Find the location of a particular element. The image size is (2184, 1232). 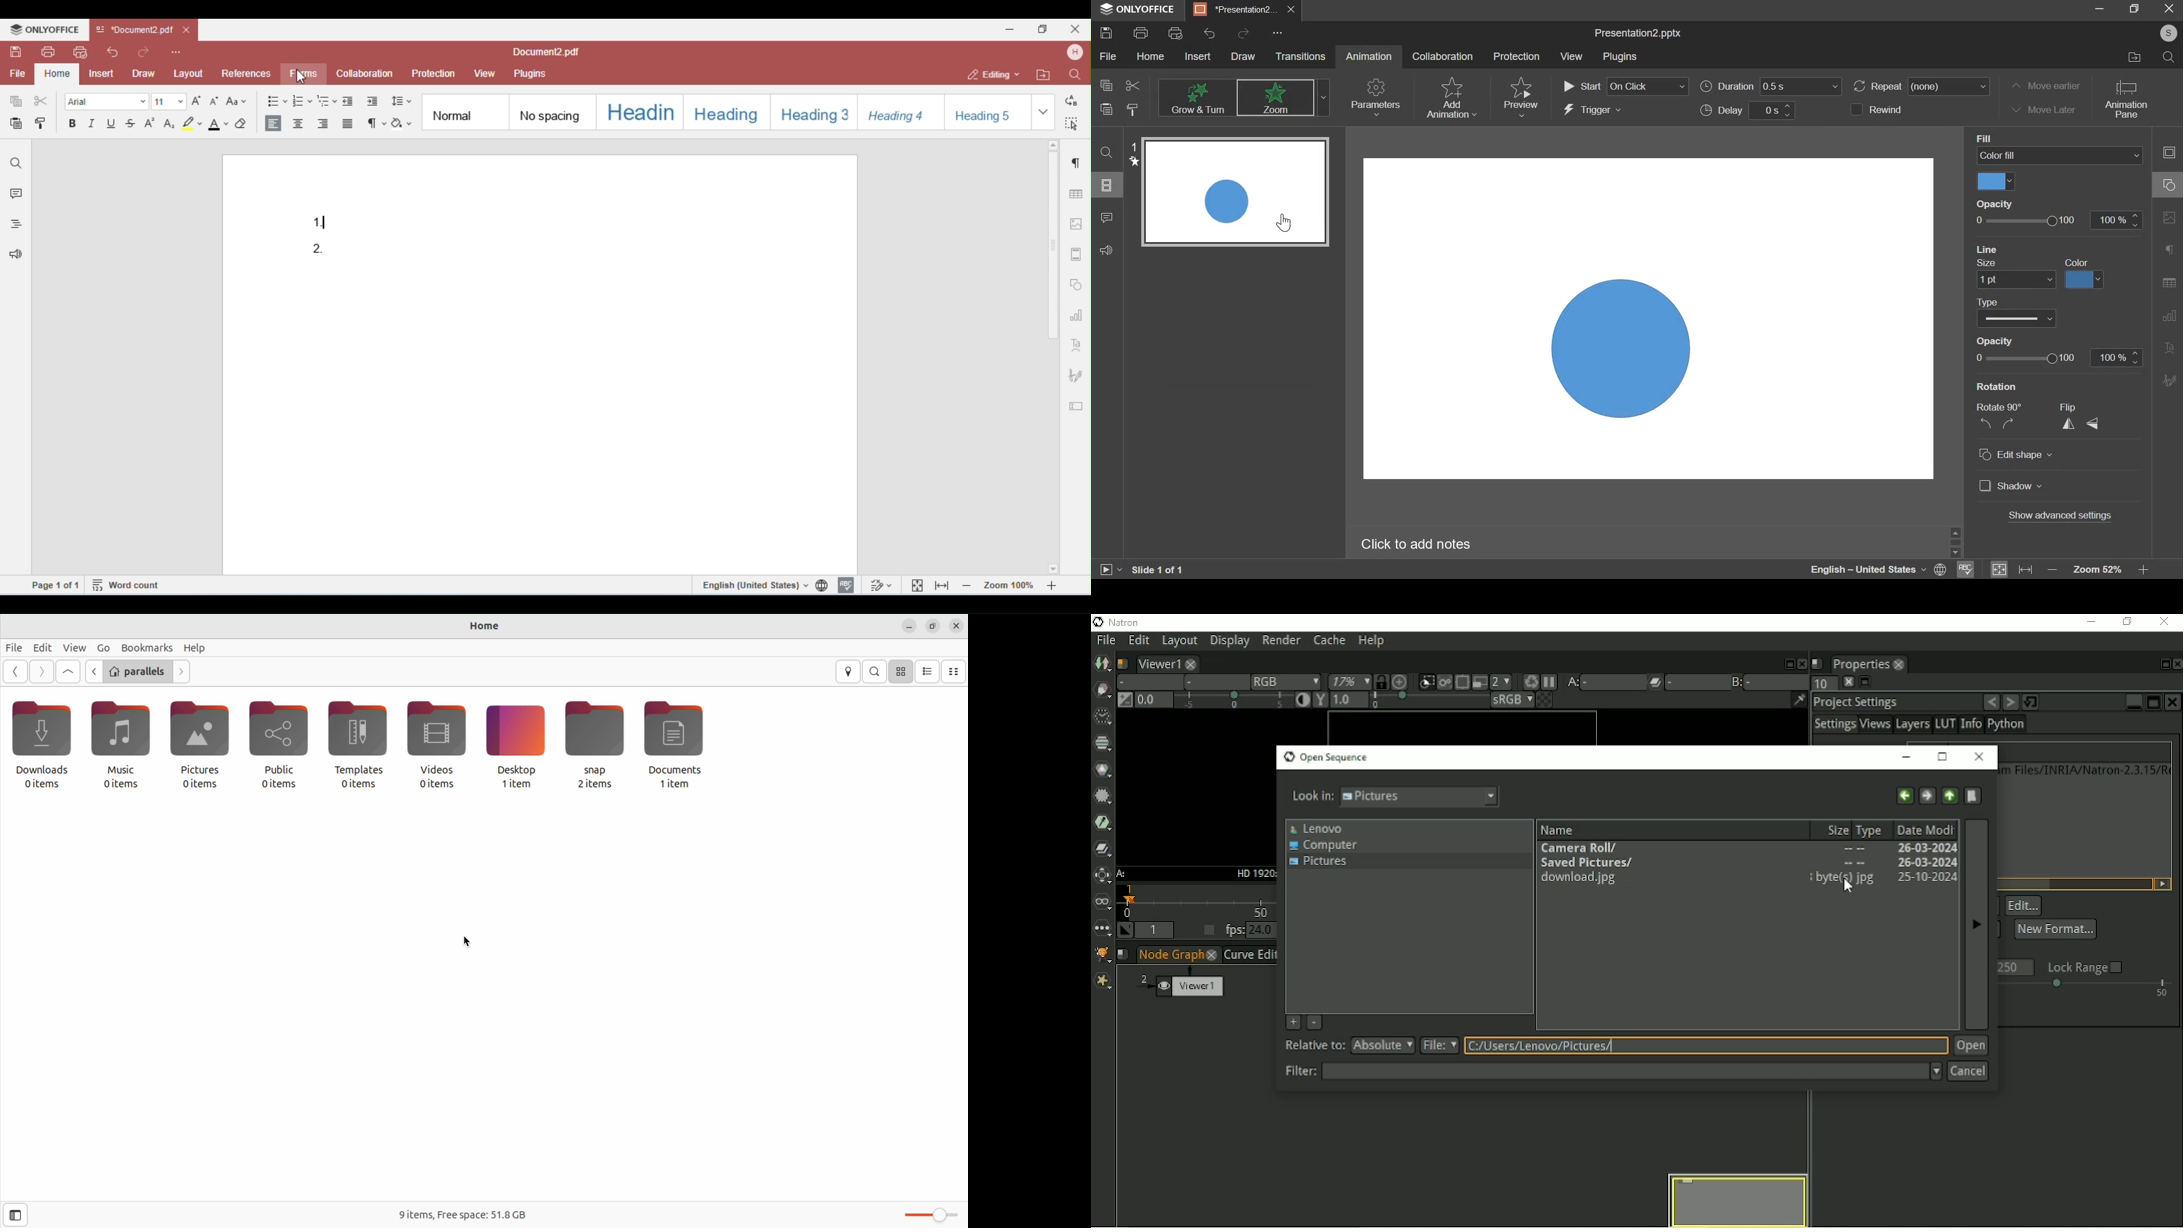

move up is located at coordinates (1957, 532).